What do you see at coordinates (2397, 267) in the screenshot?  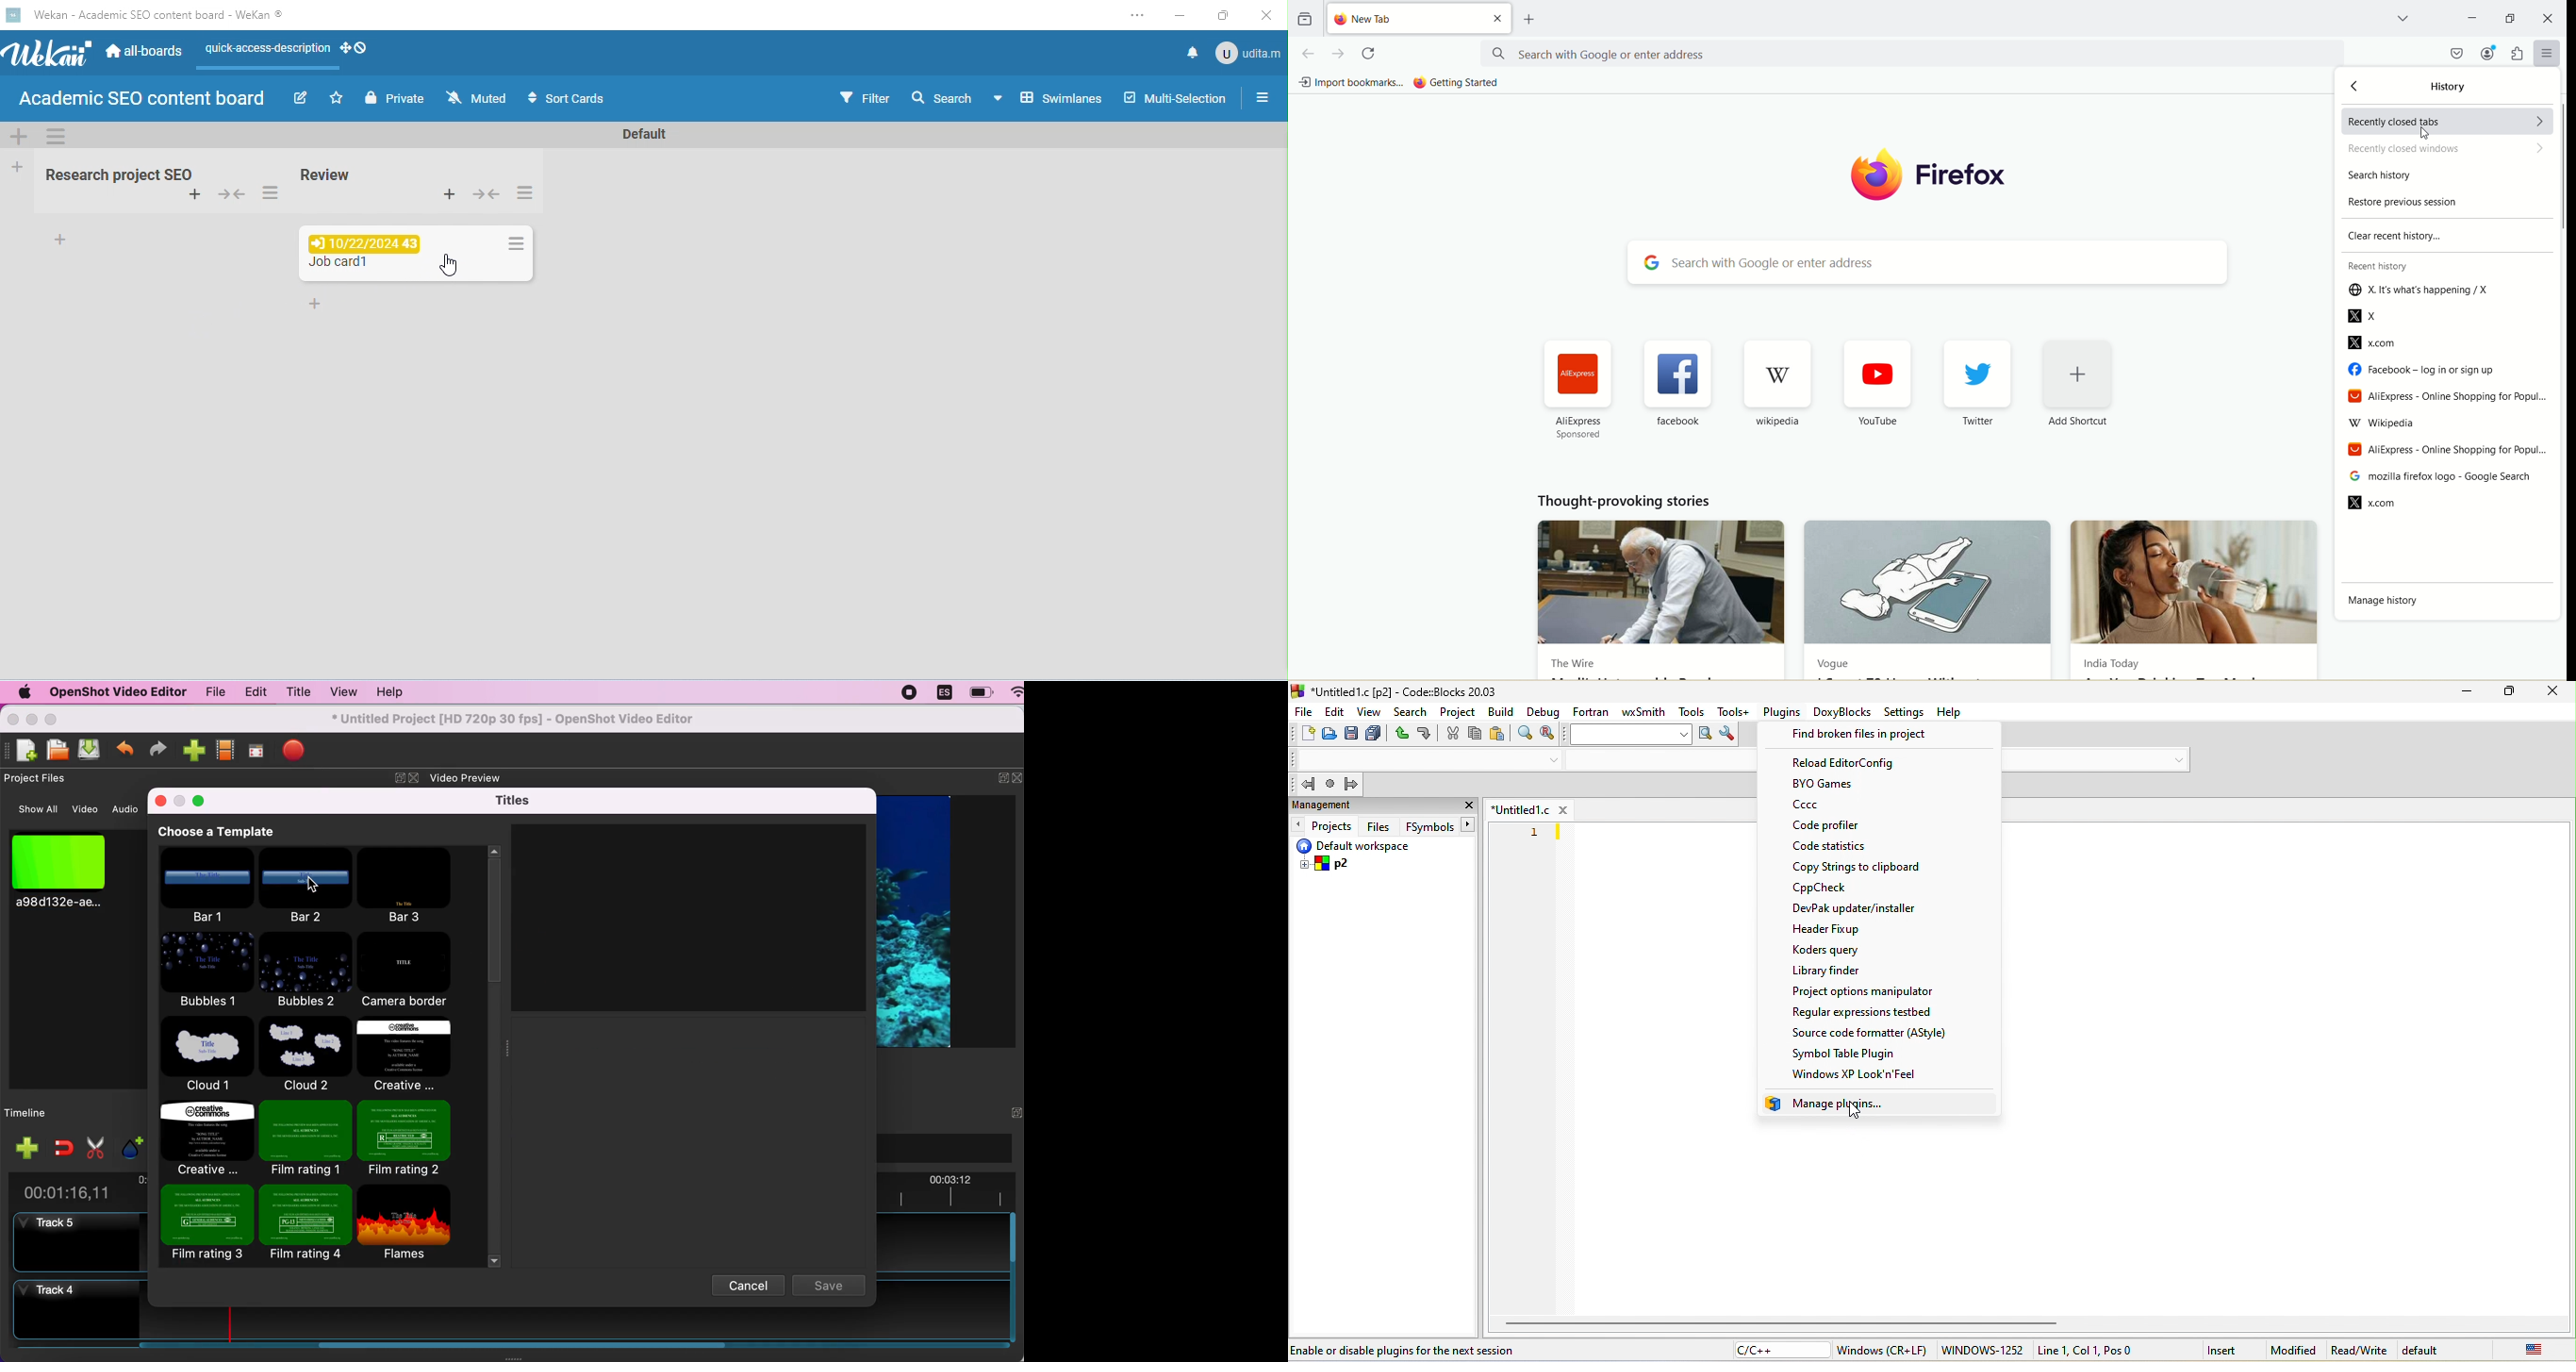 I see `recent history` at bounding box center [2397, 267].